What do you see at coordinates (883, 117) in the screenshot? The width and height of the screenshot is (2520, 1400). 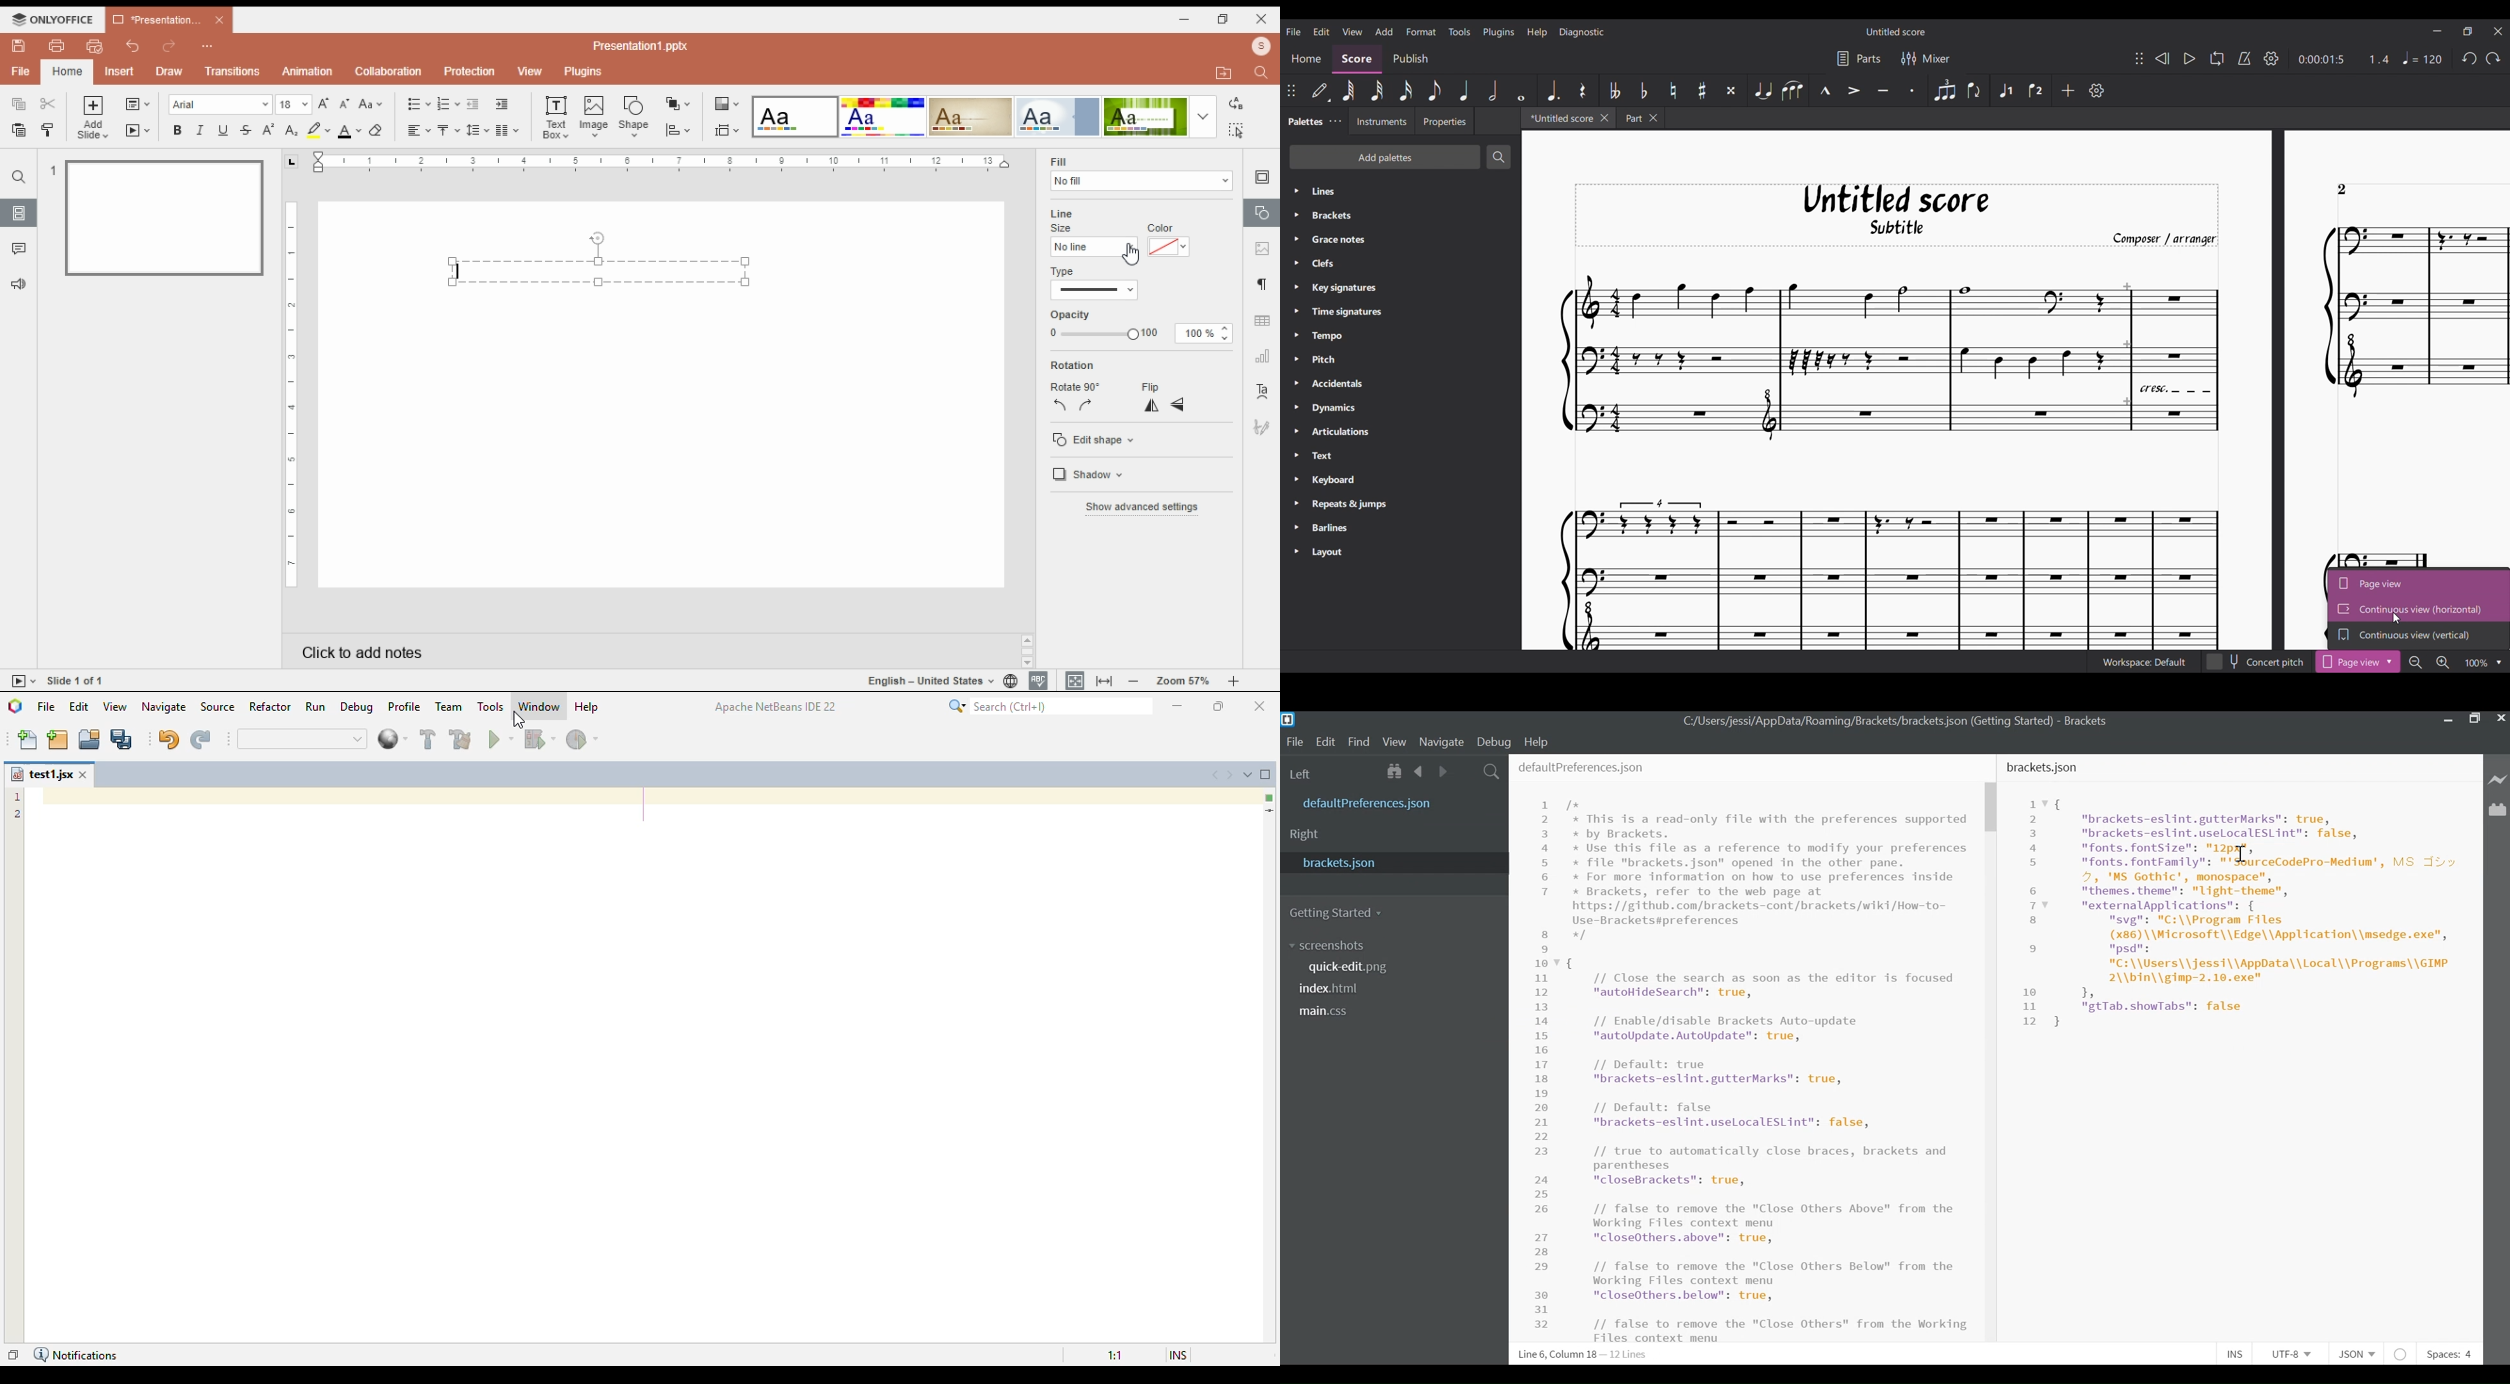 I see `color theme` at bounding box center [883, 117].